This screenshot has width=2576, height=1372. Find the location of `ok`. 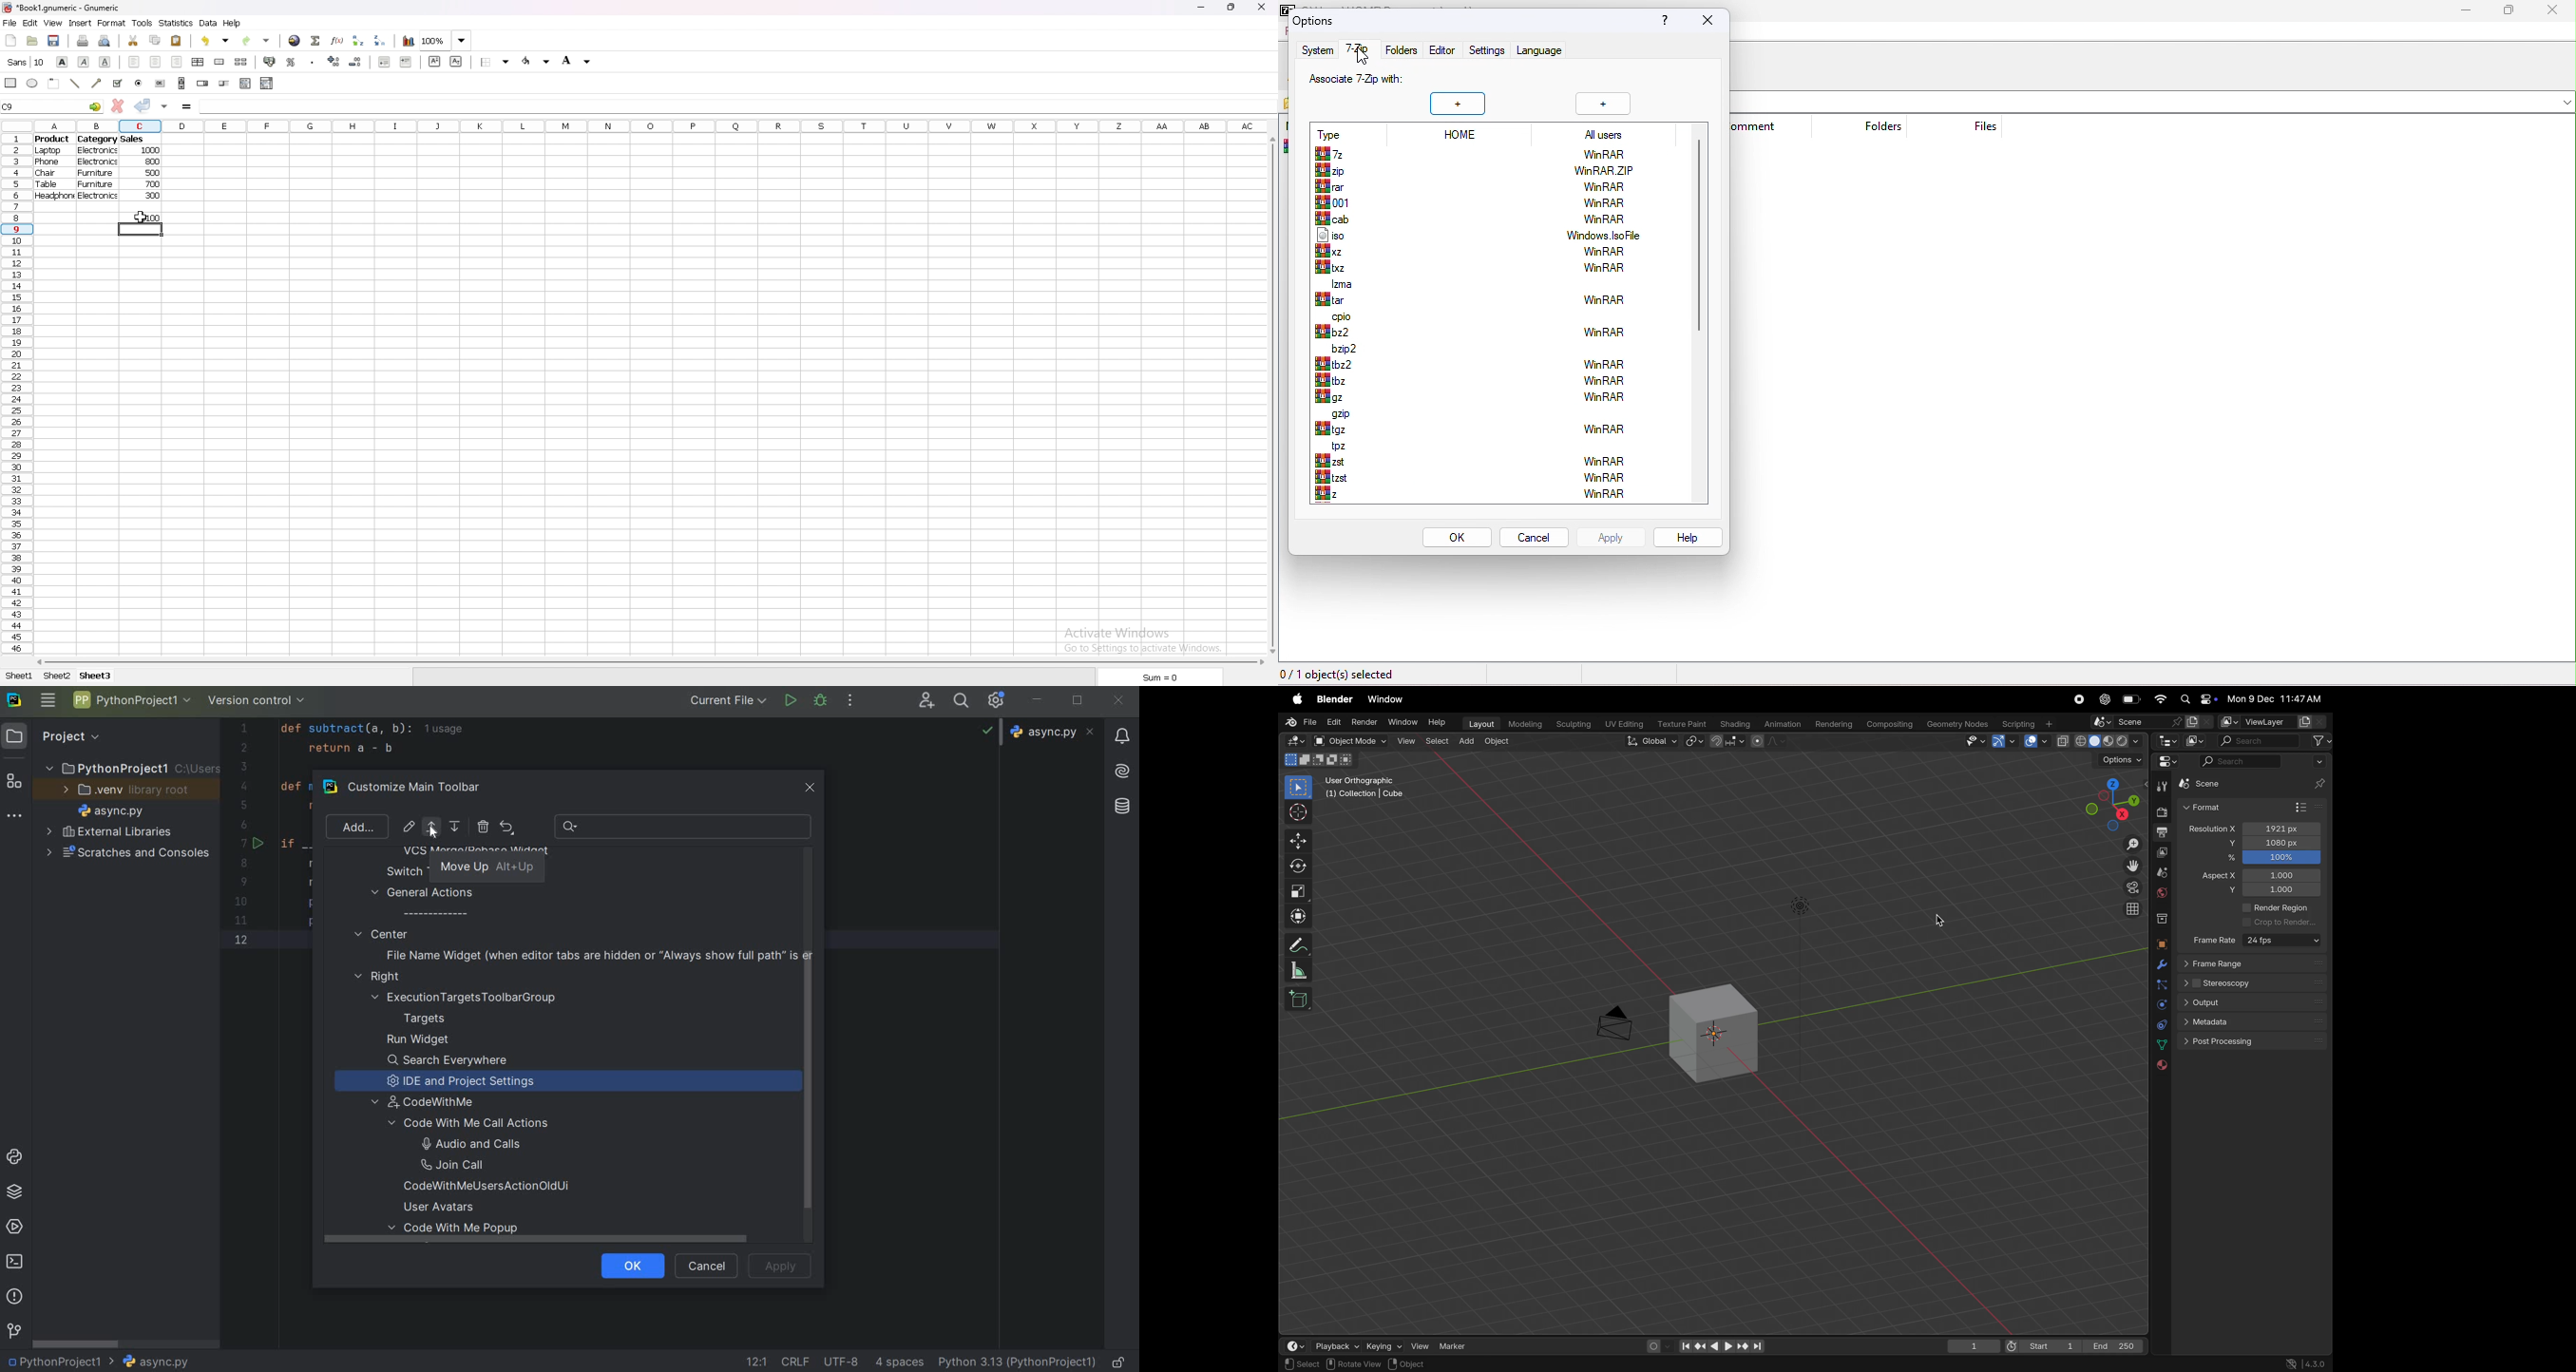

ok is located at coordinates (627, 1264).